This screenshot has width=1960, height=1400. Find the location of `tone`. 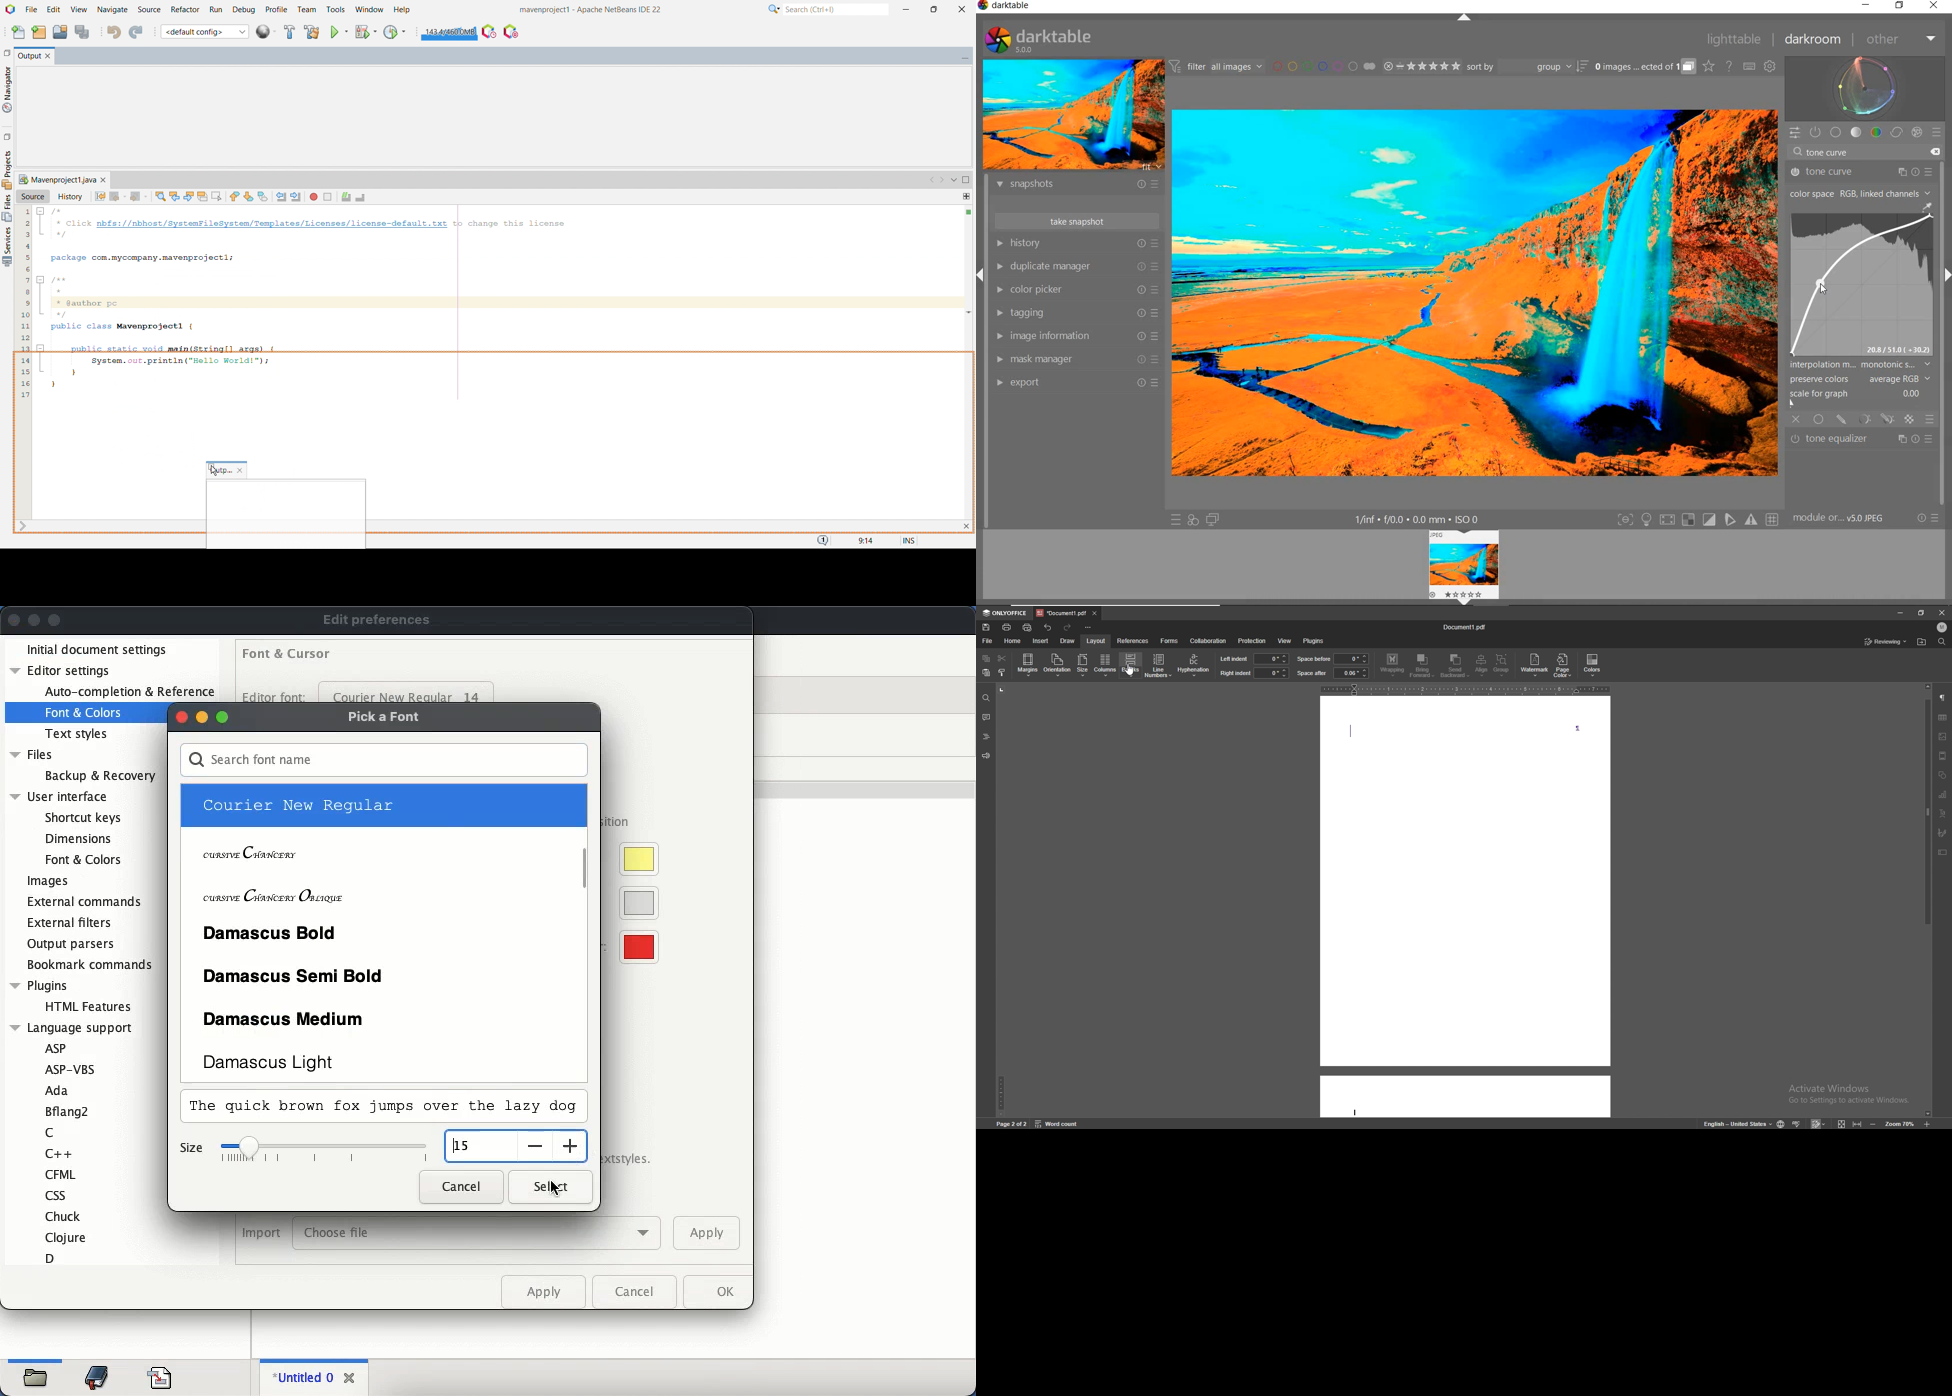

tone is located at coordinates (1856, 132).